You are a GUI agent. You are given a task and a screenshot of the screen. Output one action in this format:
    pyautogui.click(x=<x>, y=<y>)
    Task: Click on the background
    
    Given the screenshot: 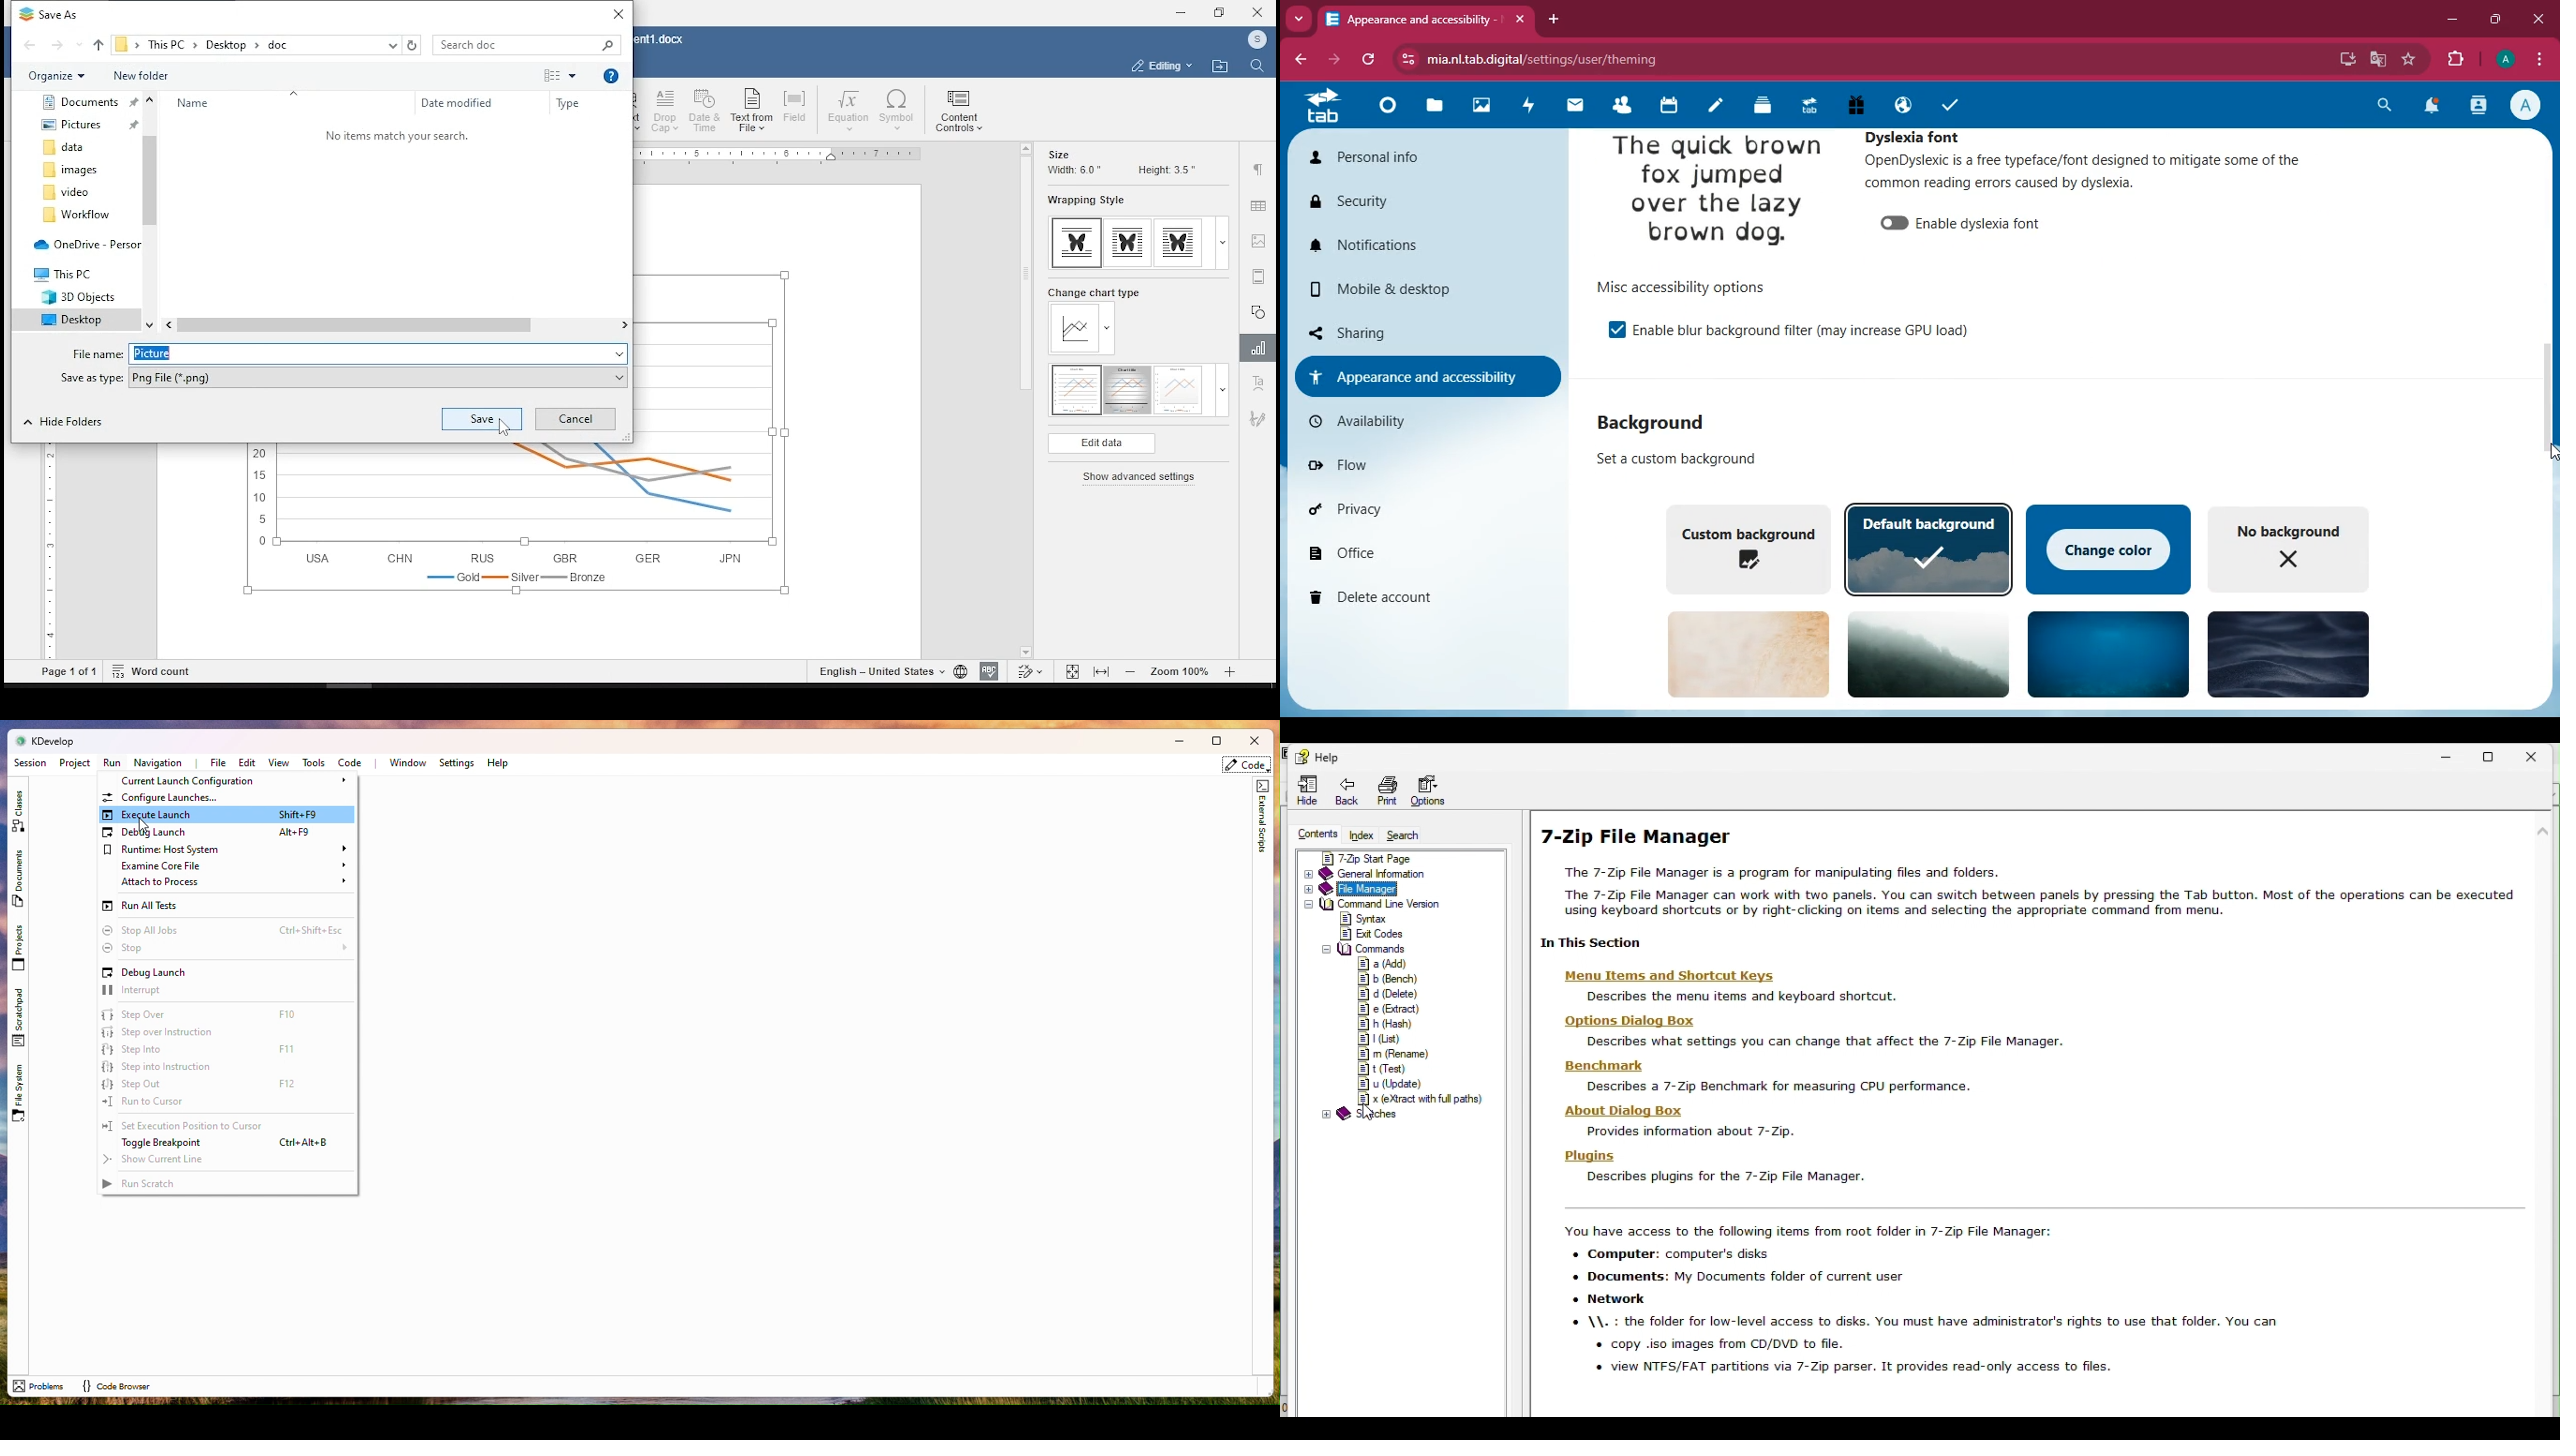 What is the action you would take?
    pyautogui.click(x=2286, y=653)
    